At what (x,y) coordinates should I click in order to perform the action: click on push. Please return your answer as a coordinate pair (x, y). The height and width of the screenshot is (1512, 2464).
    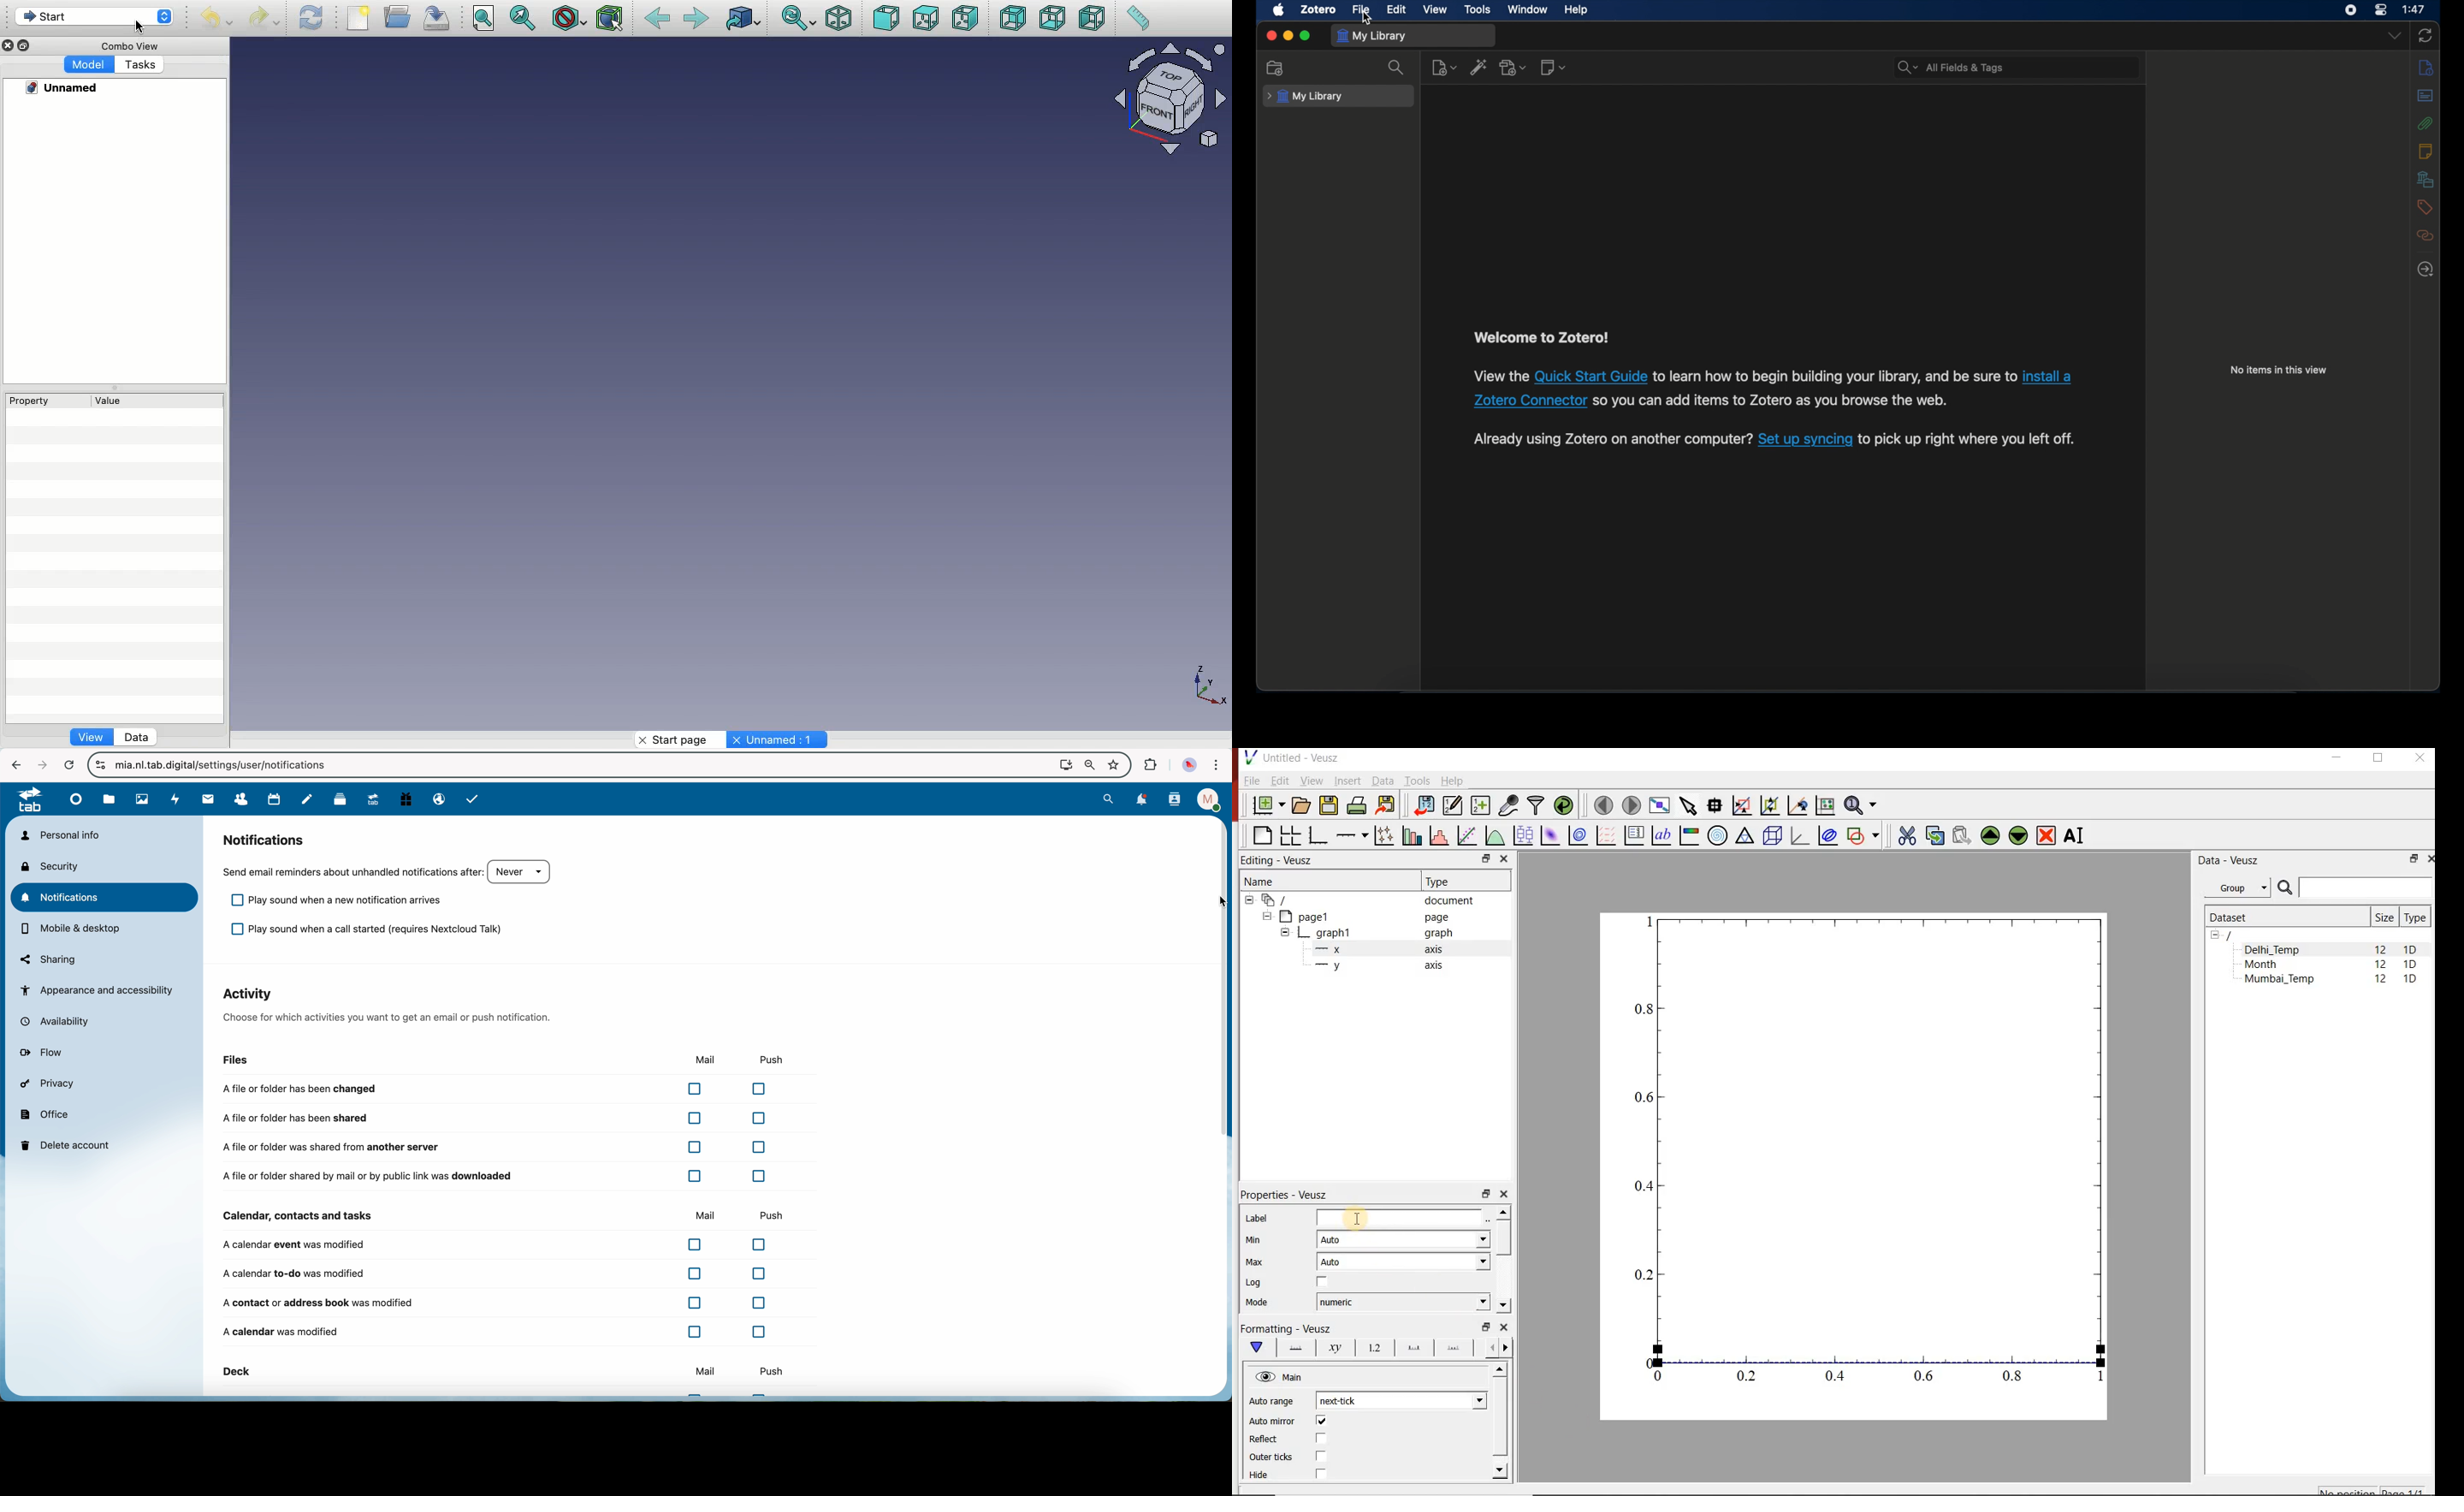
    Looking at the image, I should click on (771, 1370).